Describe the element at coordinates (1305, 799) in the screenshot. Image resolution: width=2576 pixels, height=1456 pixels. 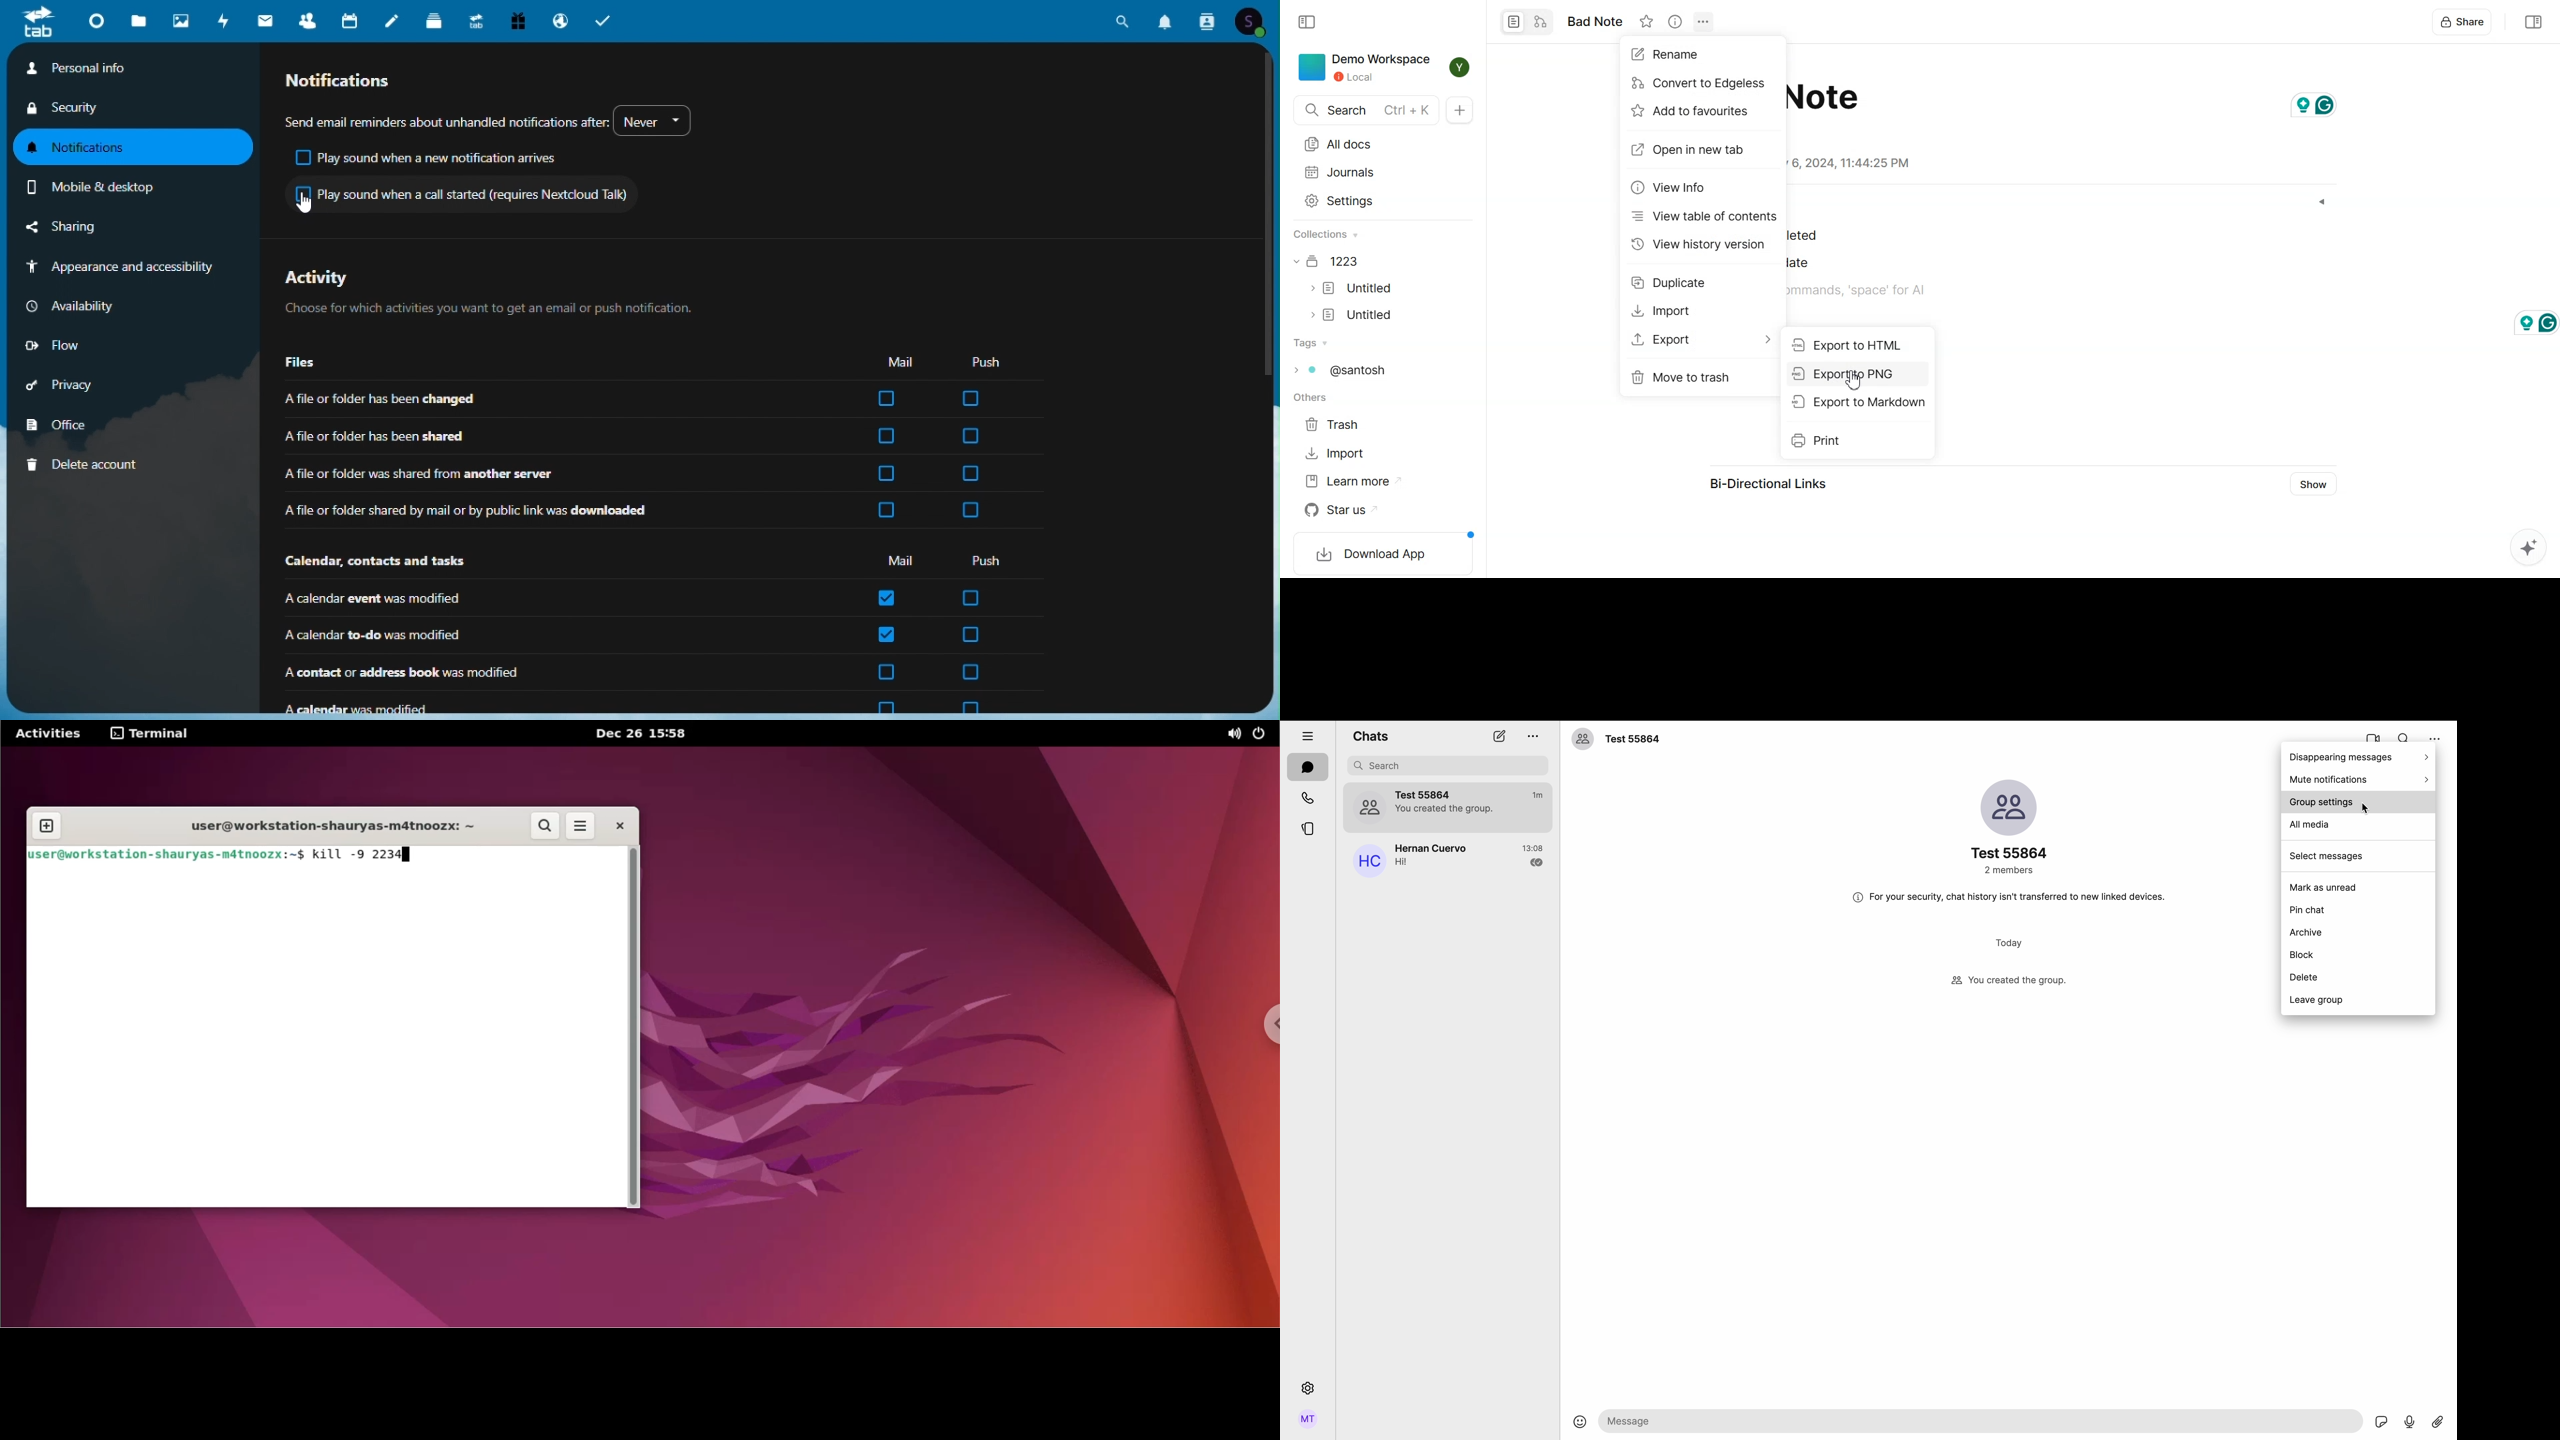
I see `calls` at that location.